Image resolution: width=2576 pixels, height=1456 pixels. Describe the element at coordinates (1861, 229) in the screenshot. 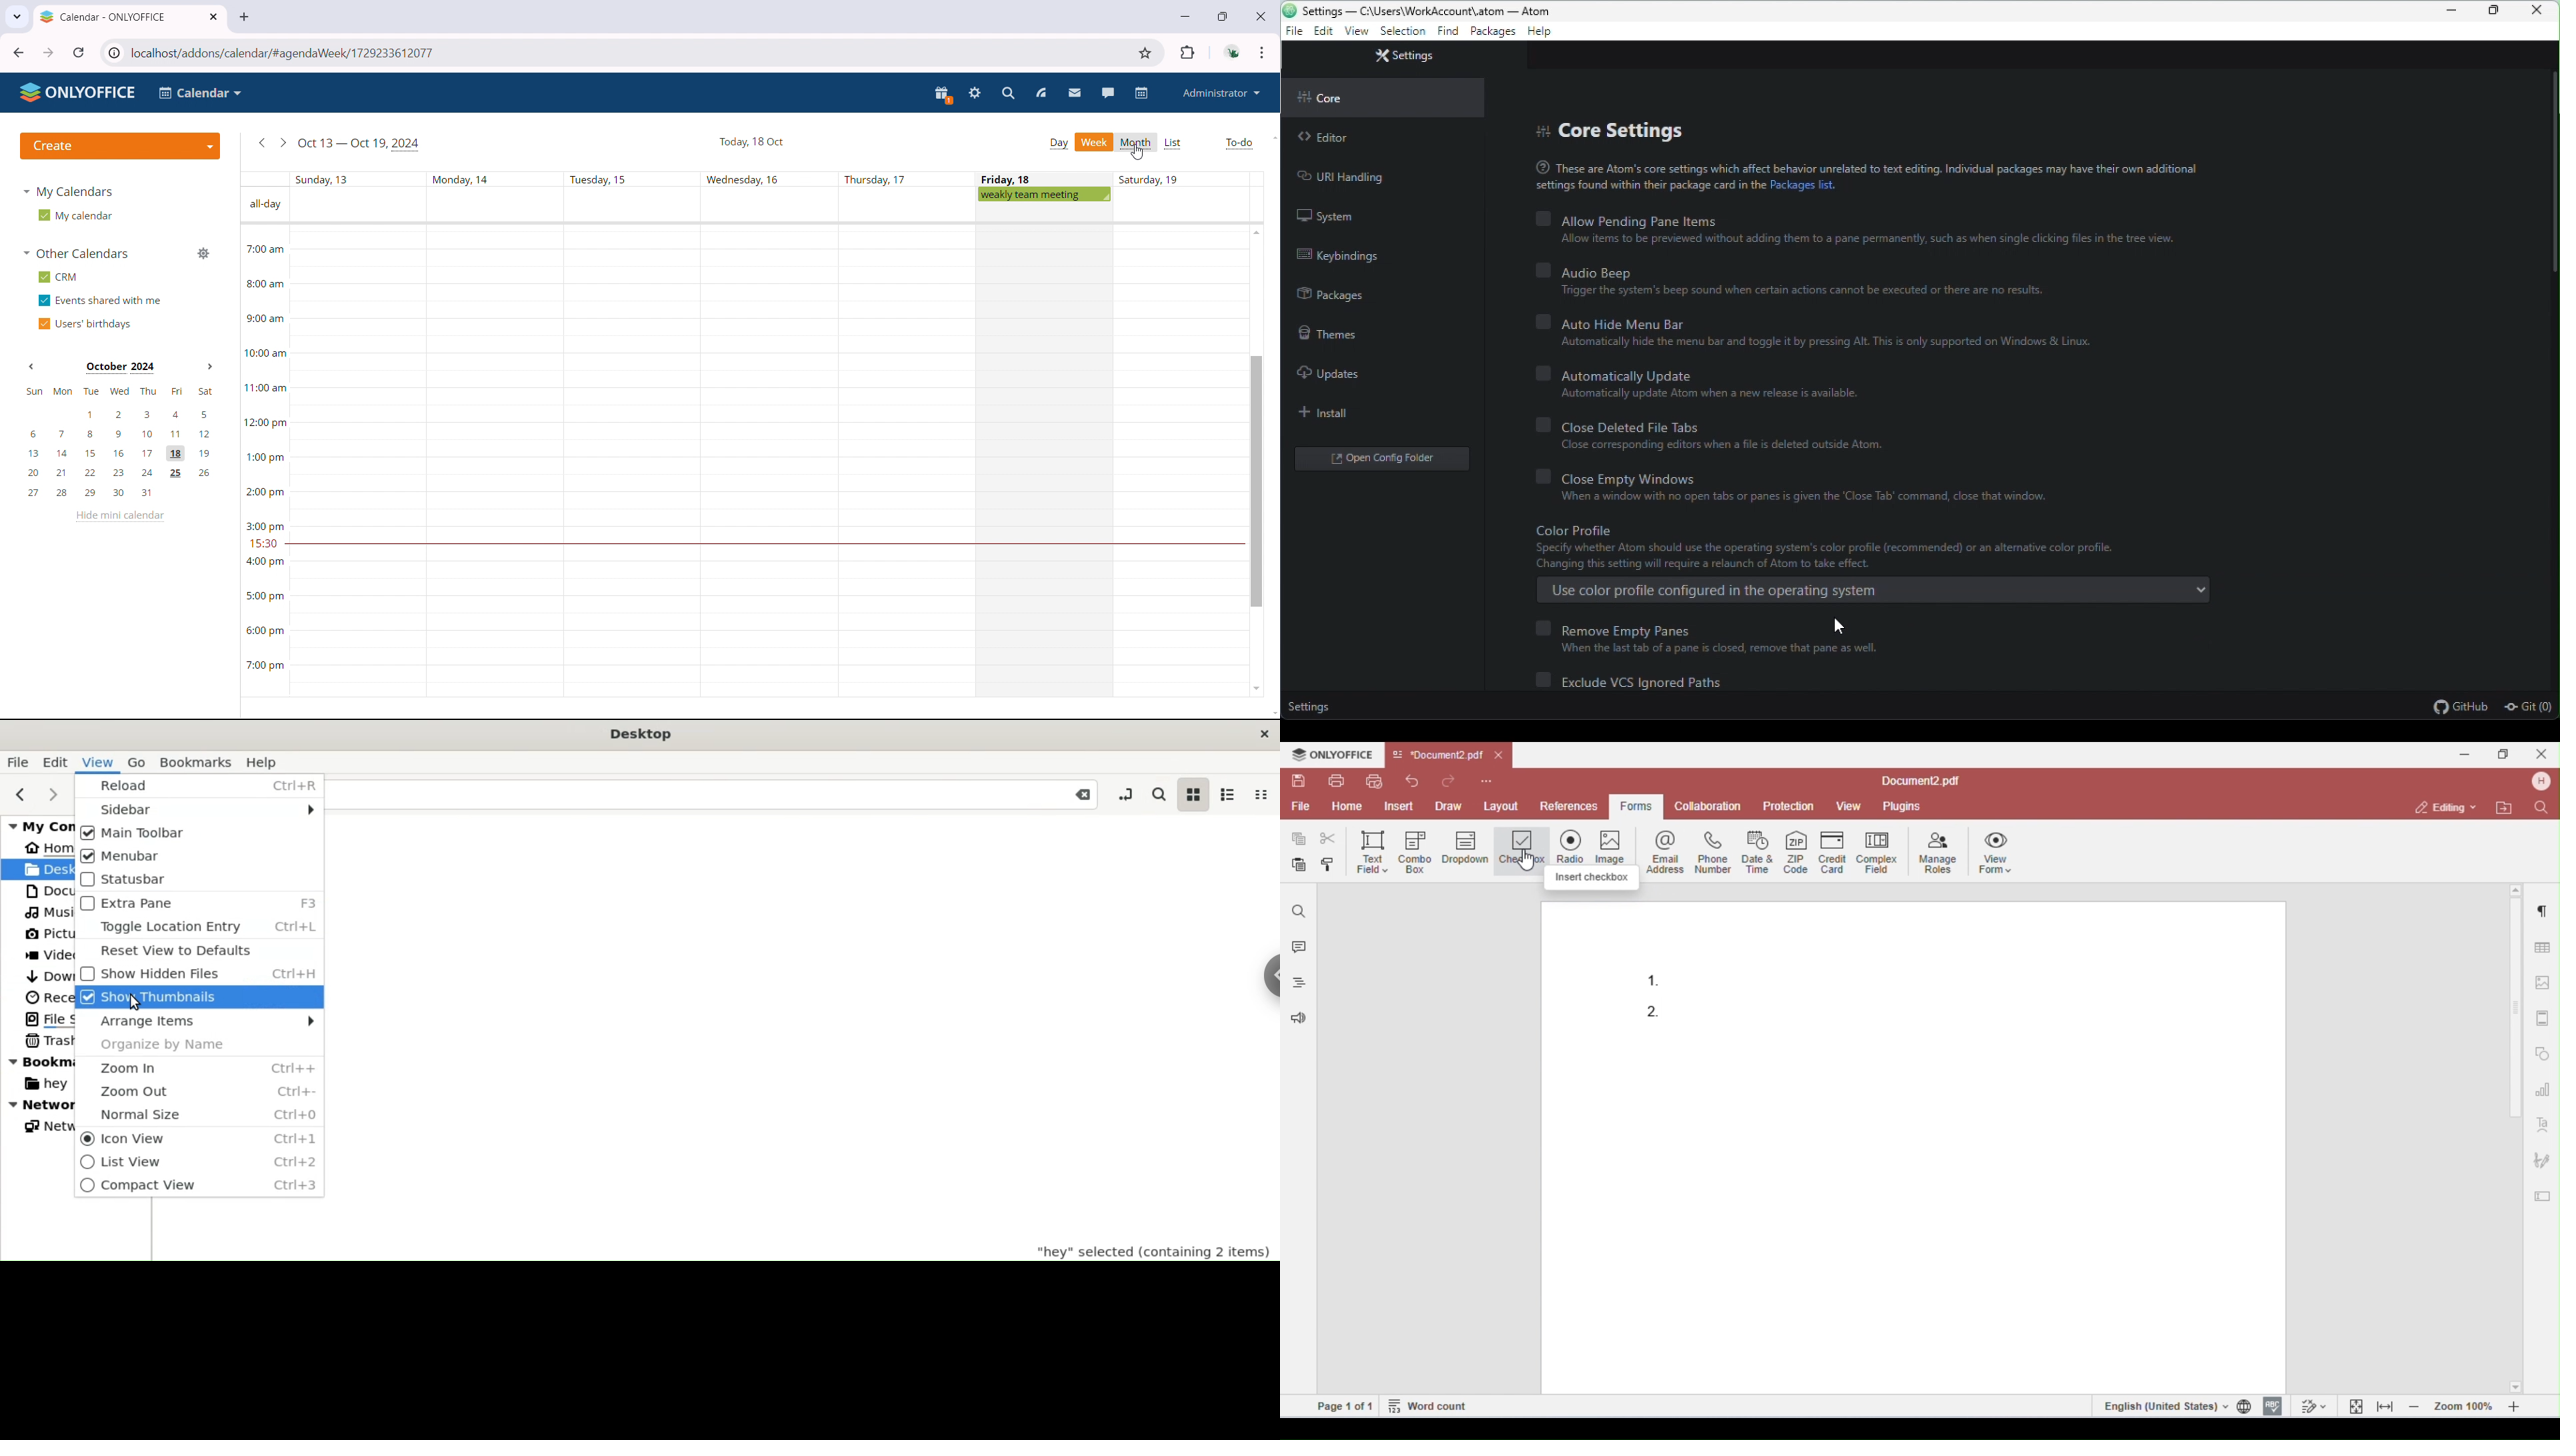

I see `Allow pending Pane items` at that location.